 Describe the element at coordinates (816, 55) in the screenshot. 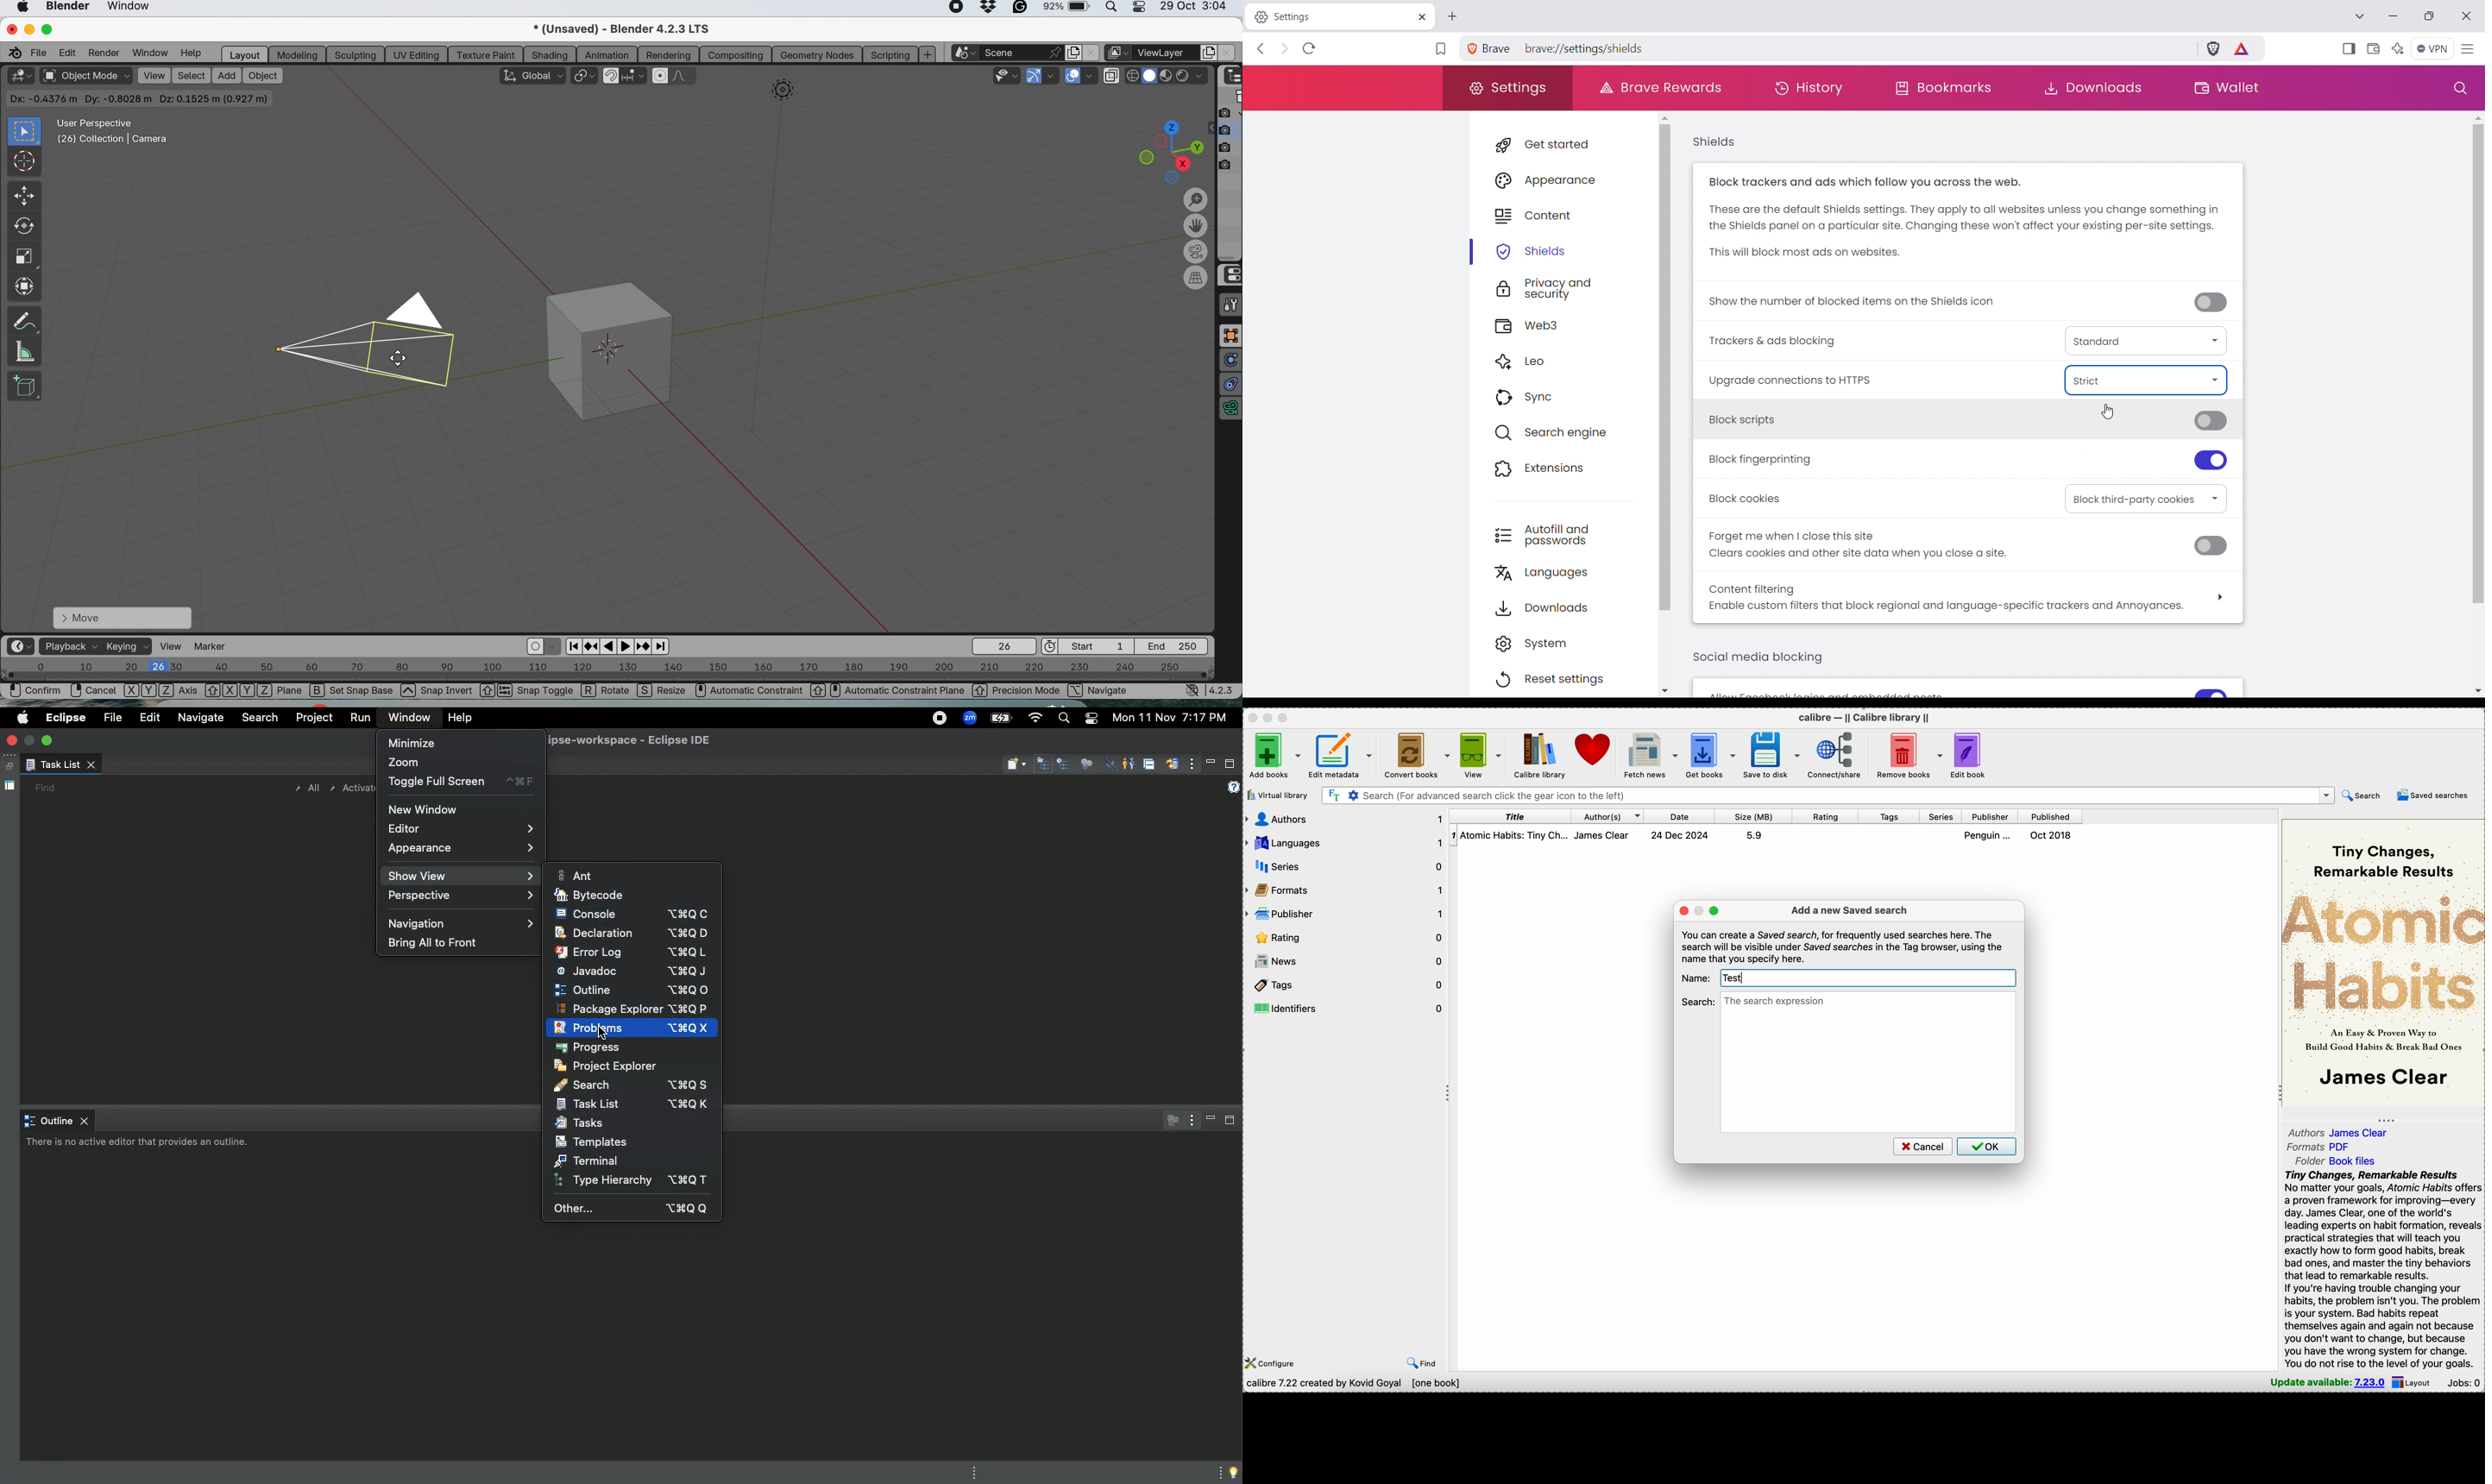

I see `geometry nodes` at that location.